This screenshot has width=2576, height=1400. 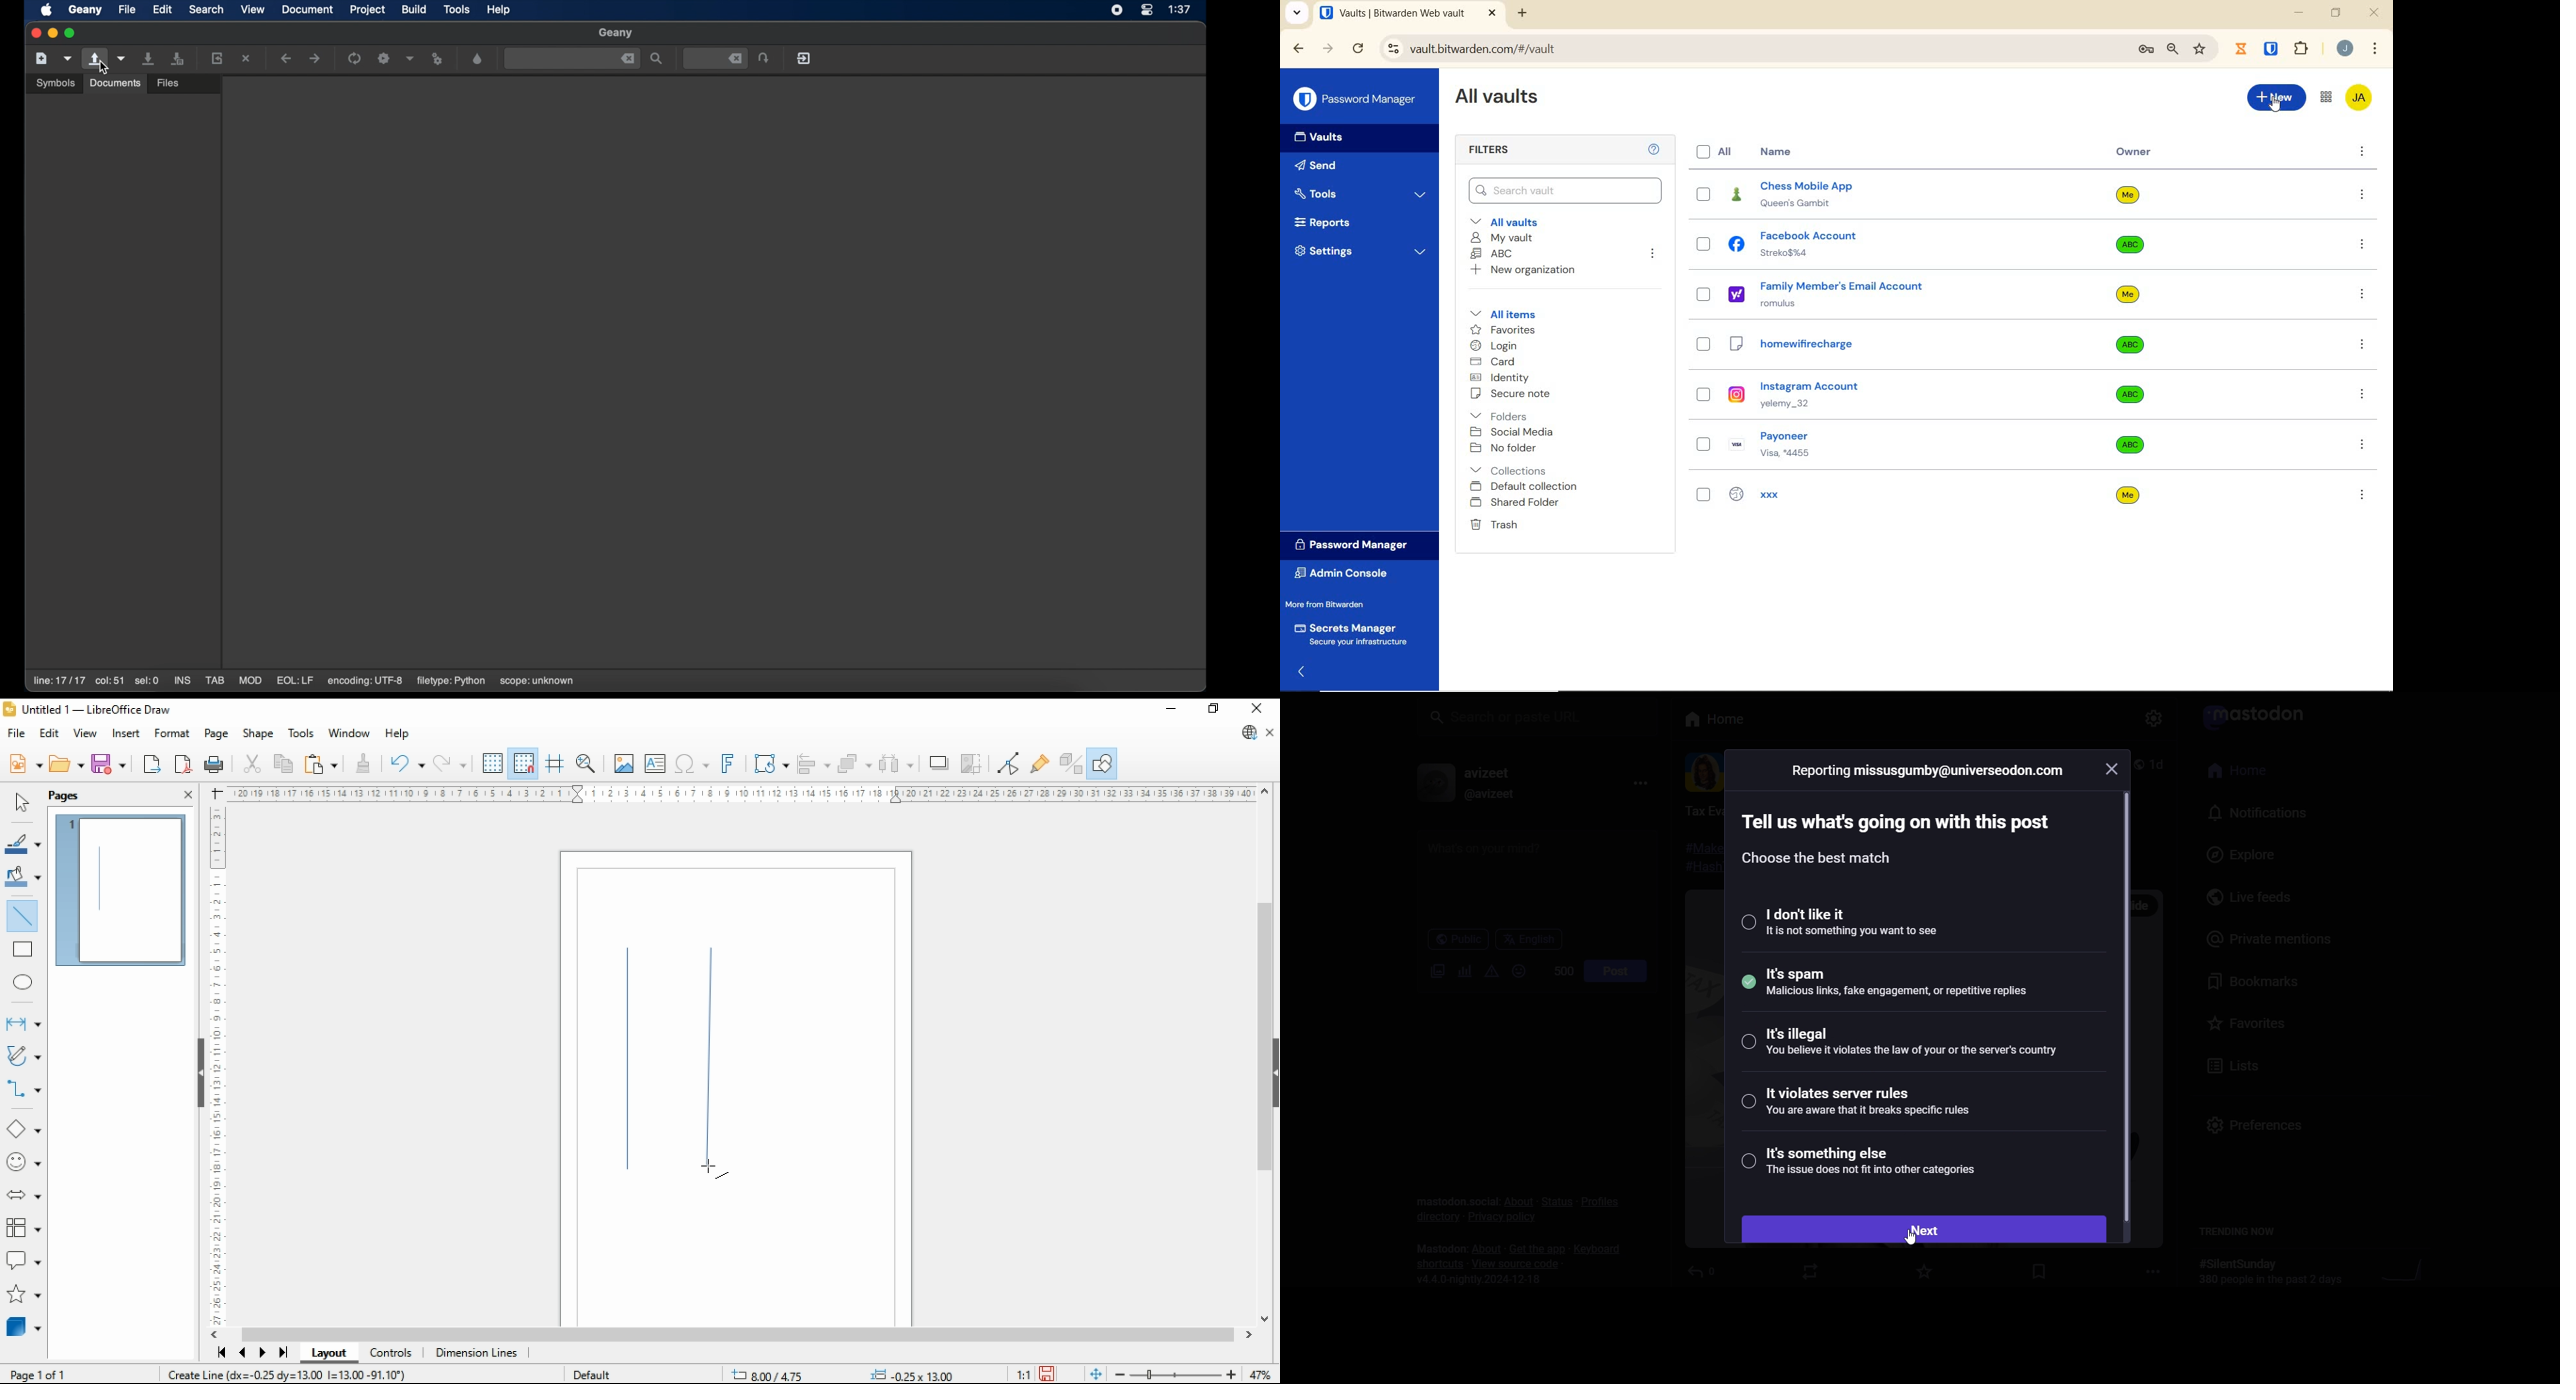 What do you see at coordinates (2122, 1007) in the screenshot?
I see `scroll bar` at bounding box center [2122, 1007].